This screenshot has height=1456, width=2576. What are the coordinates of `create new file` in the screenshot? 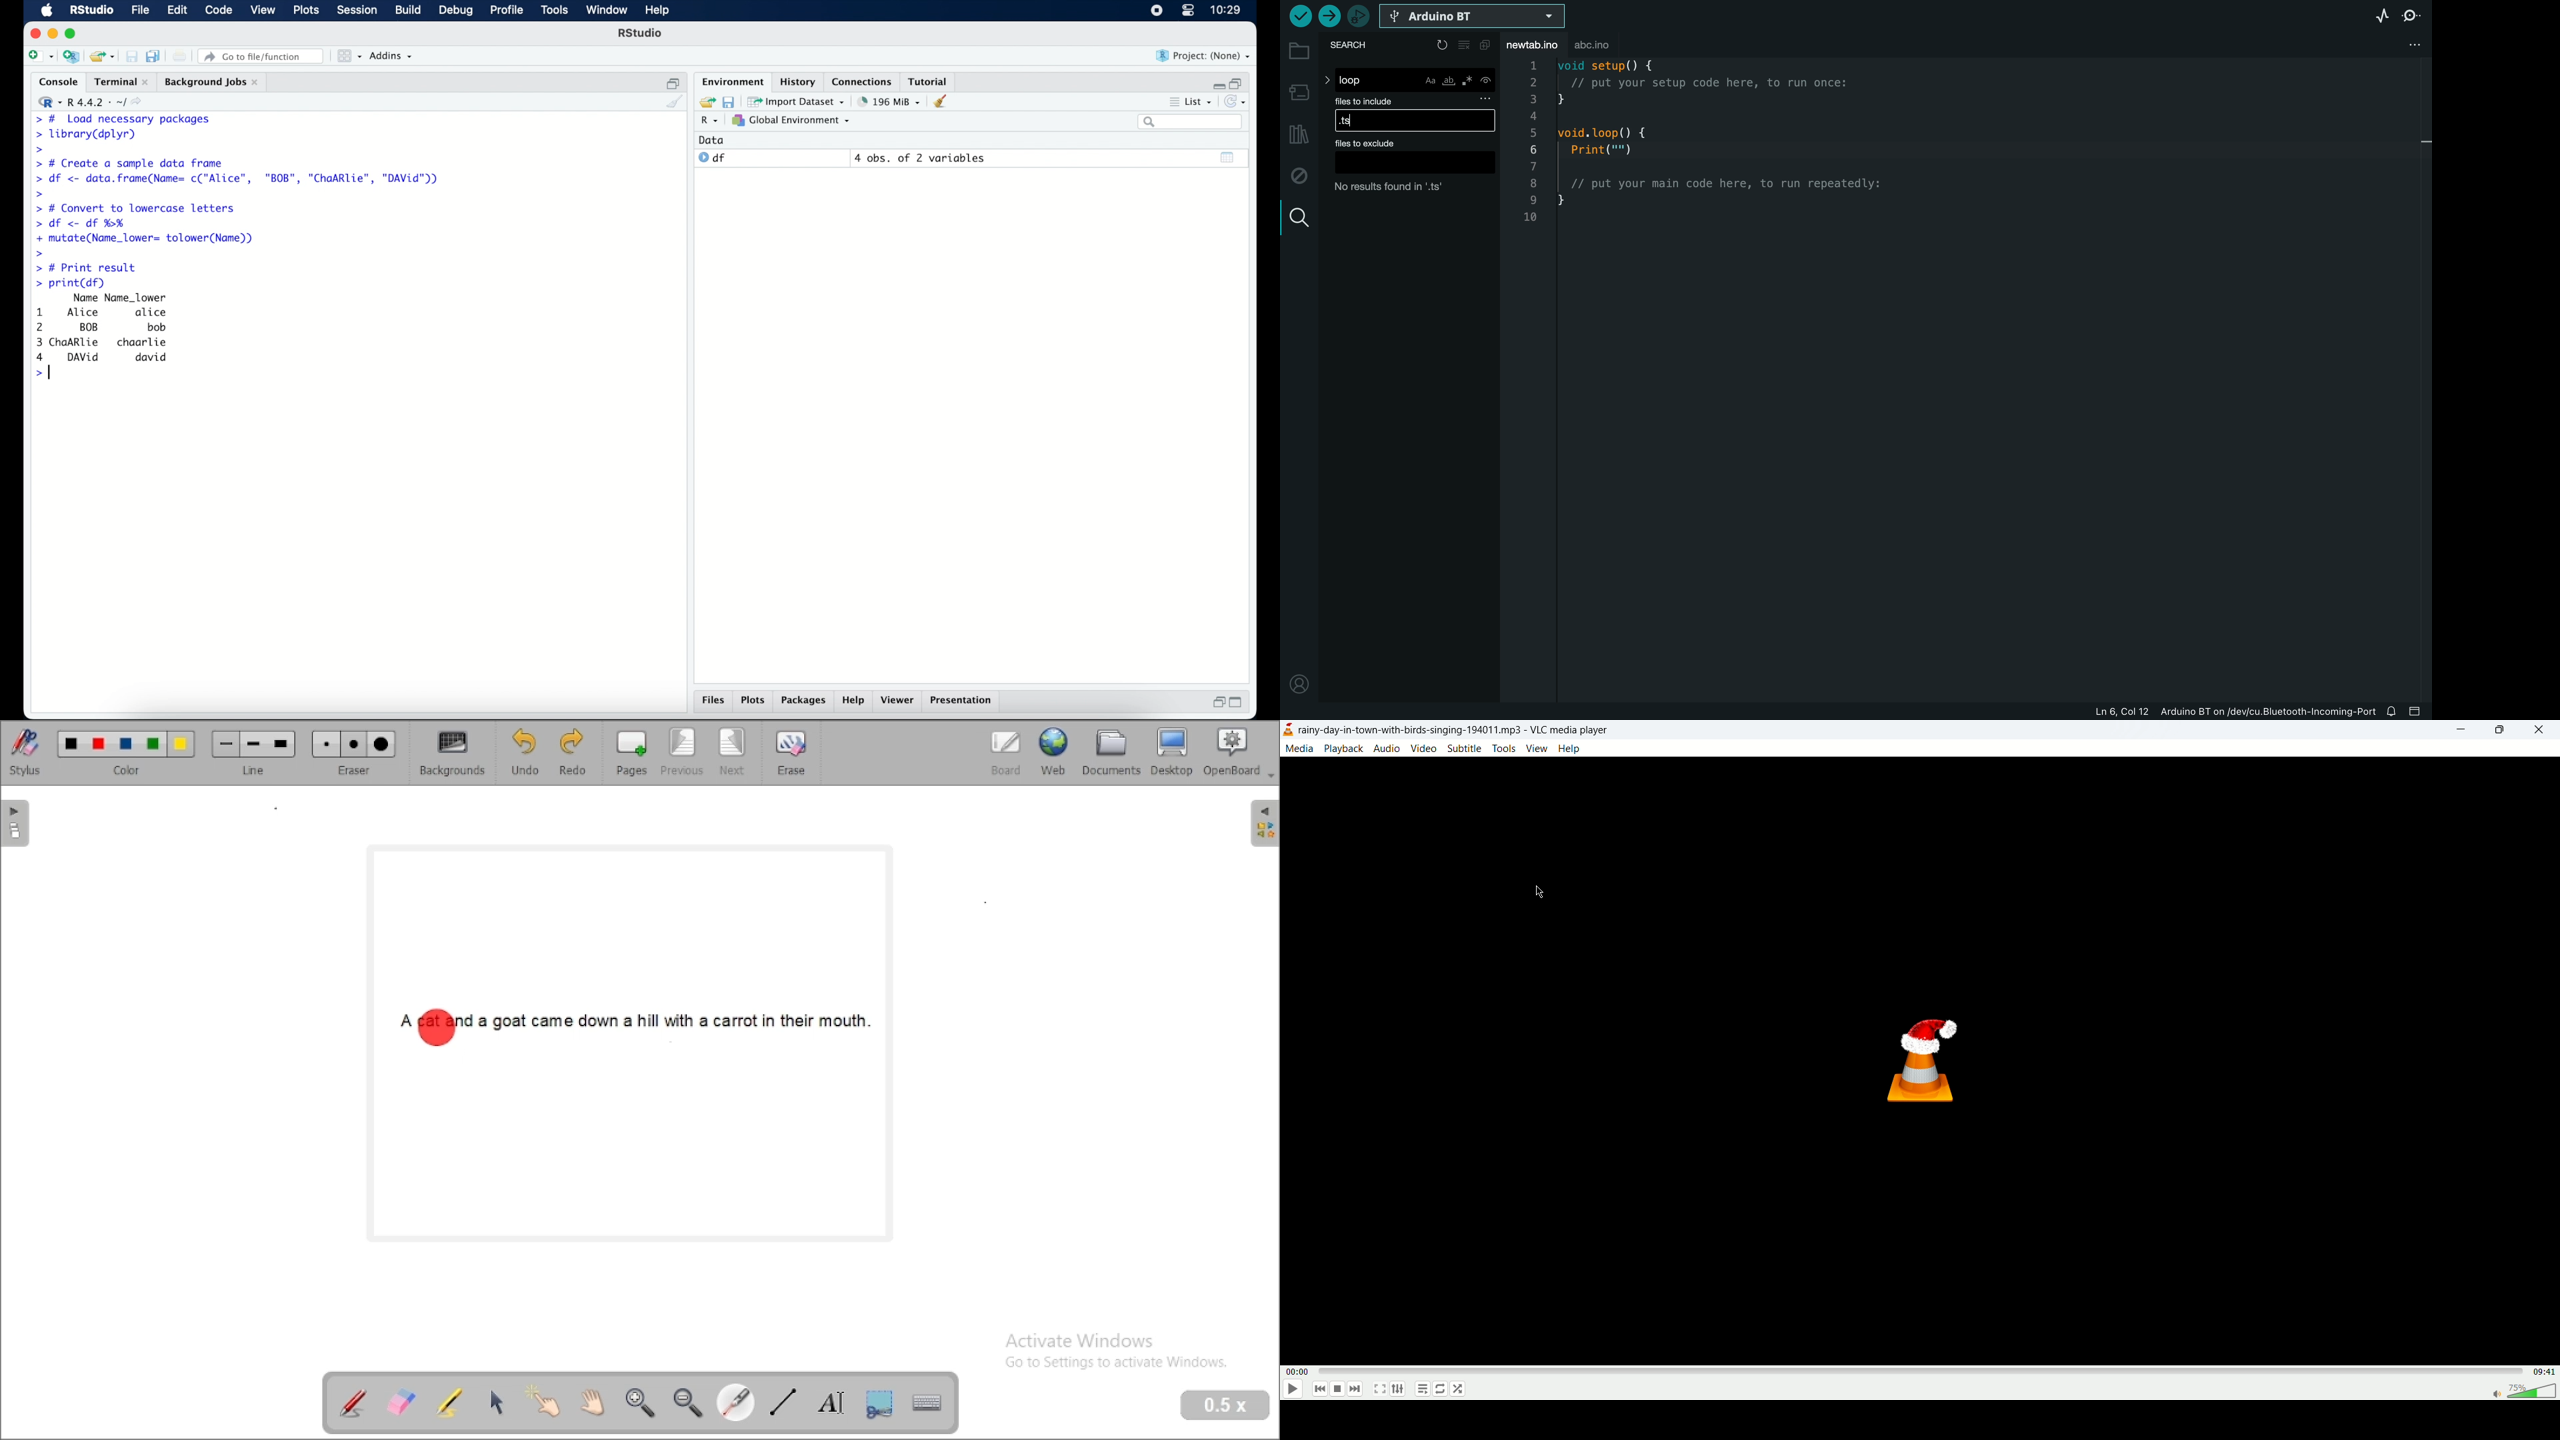 It's located at (40, 57).